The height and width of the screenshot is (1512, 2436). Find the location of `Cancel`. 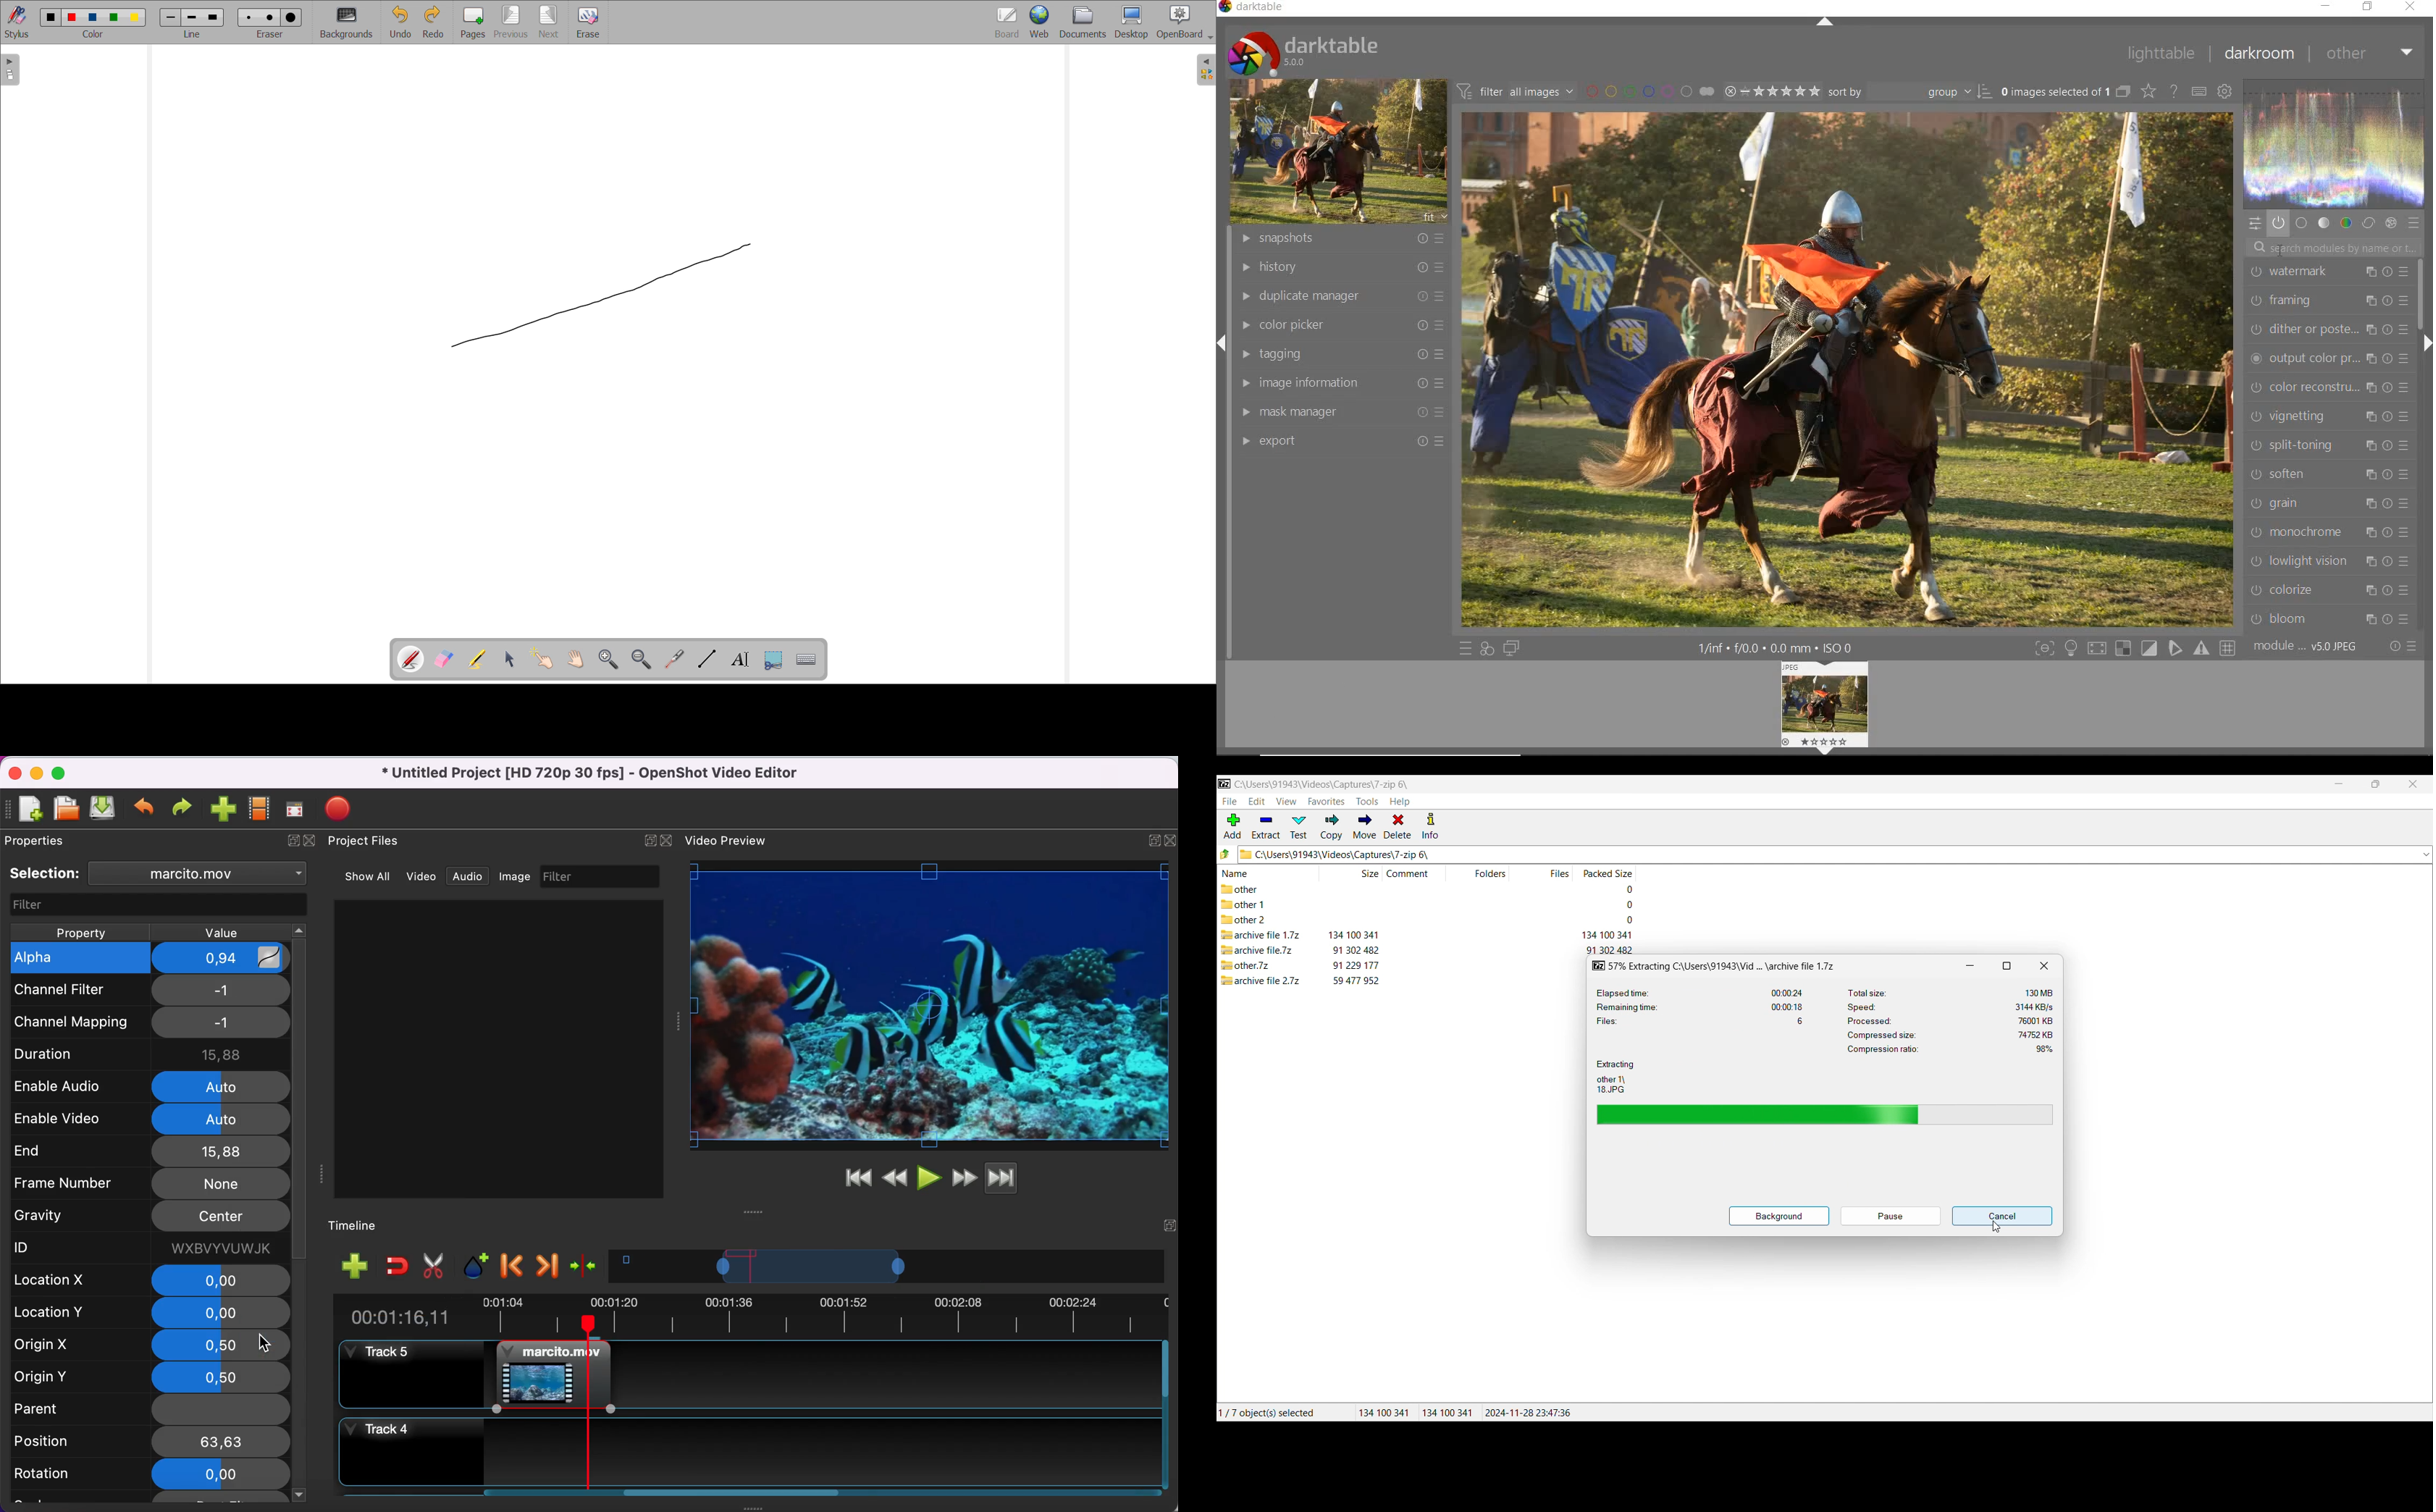

Cancel is located at coordinates (2002, 1216).